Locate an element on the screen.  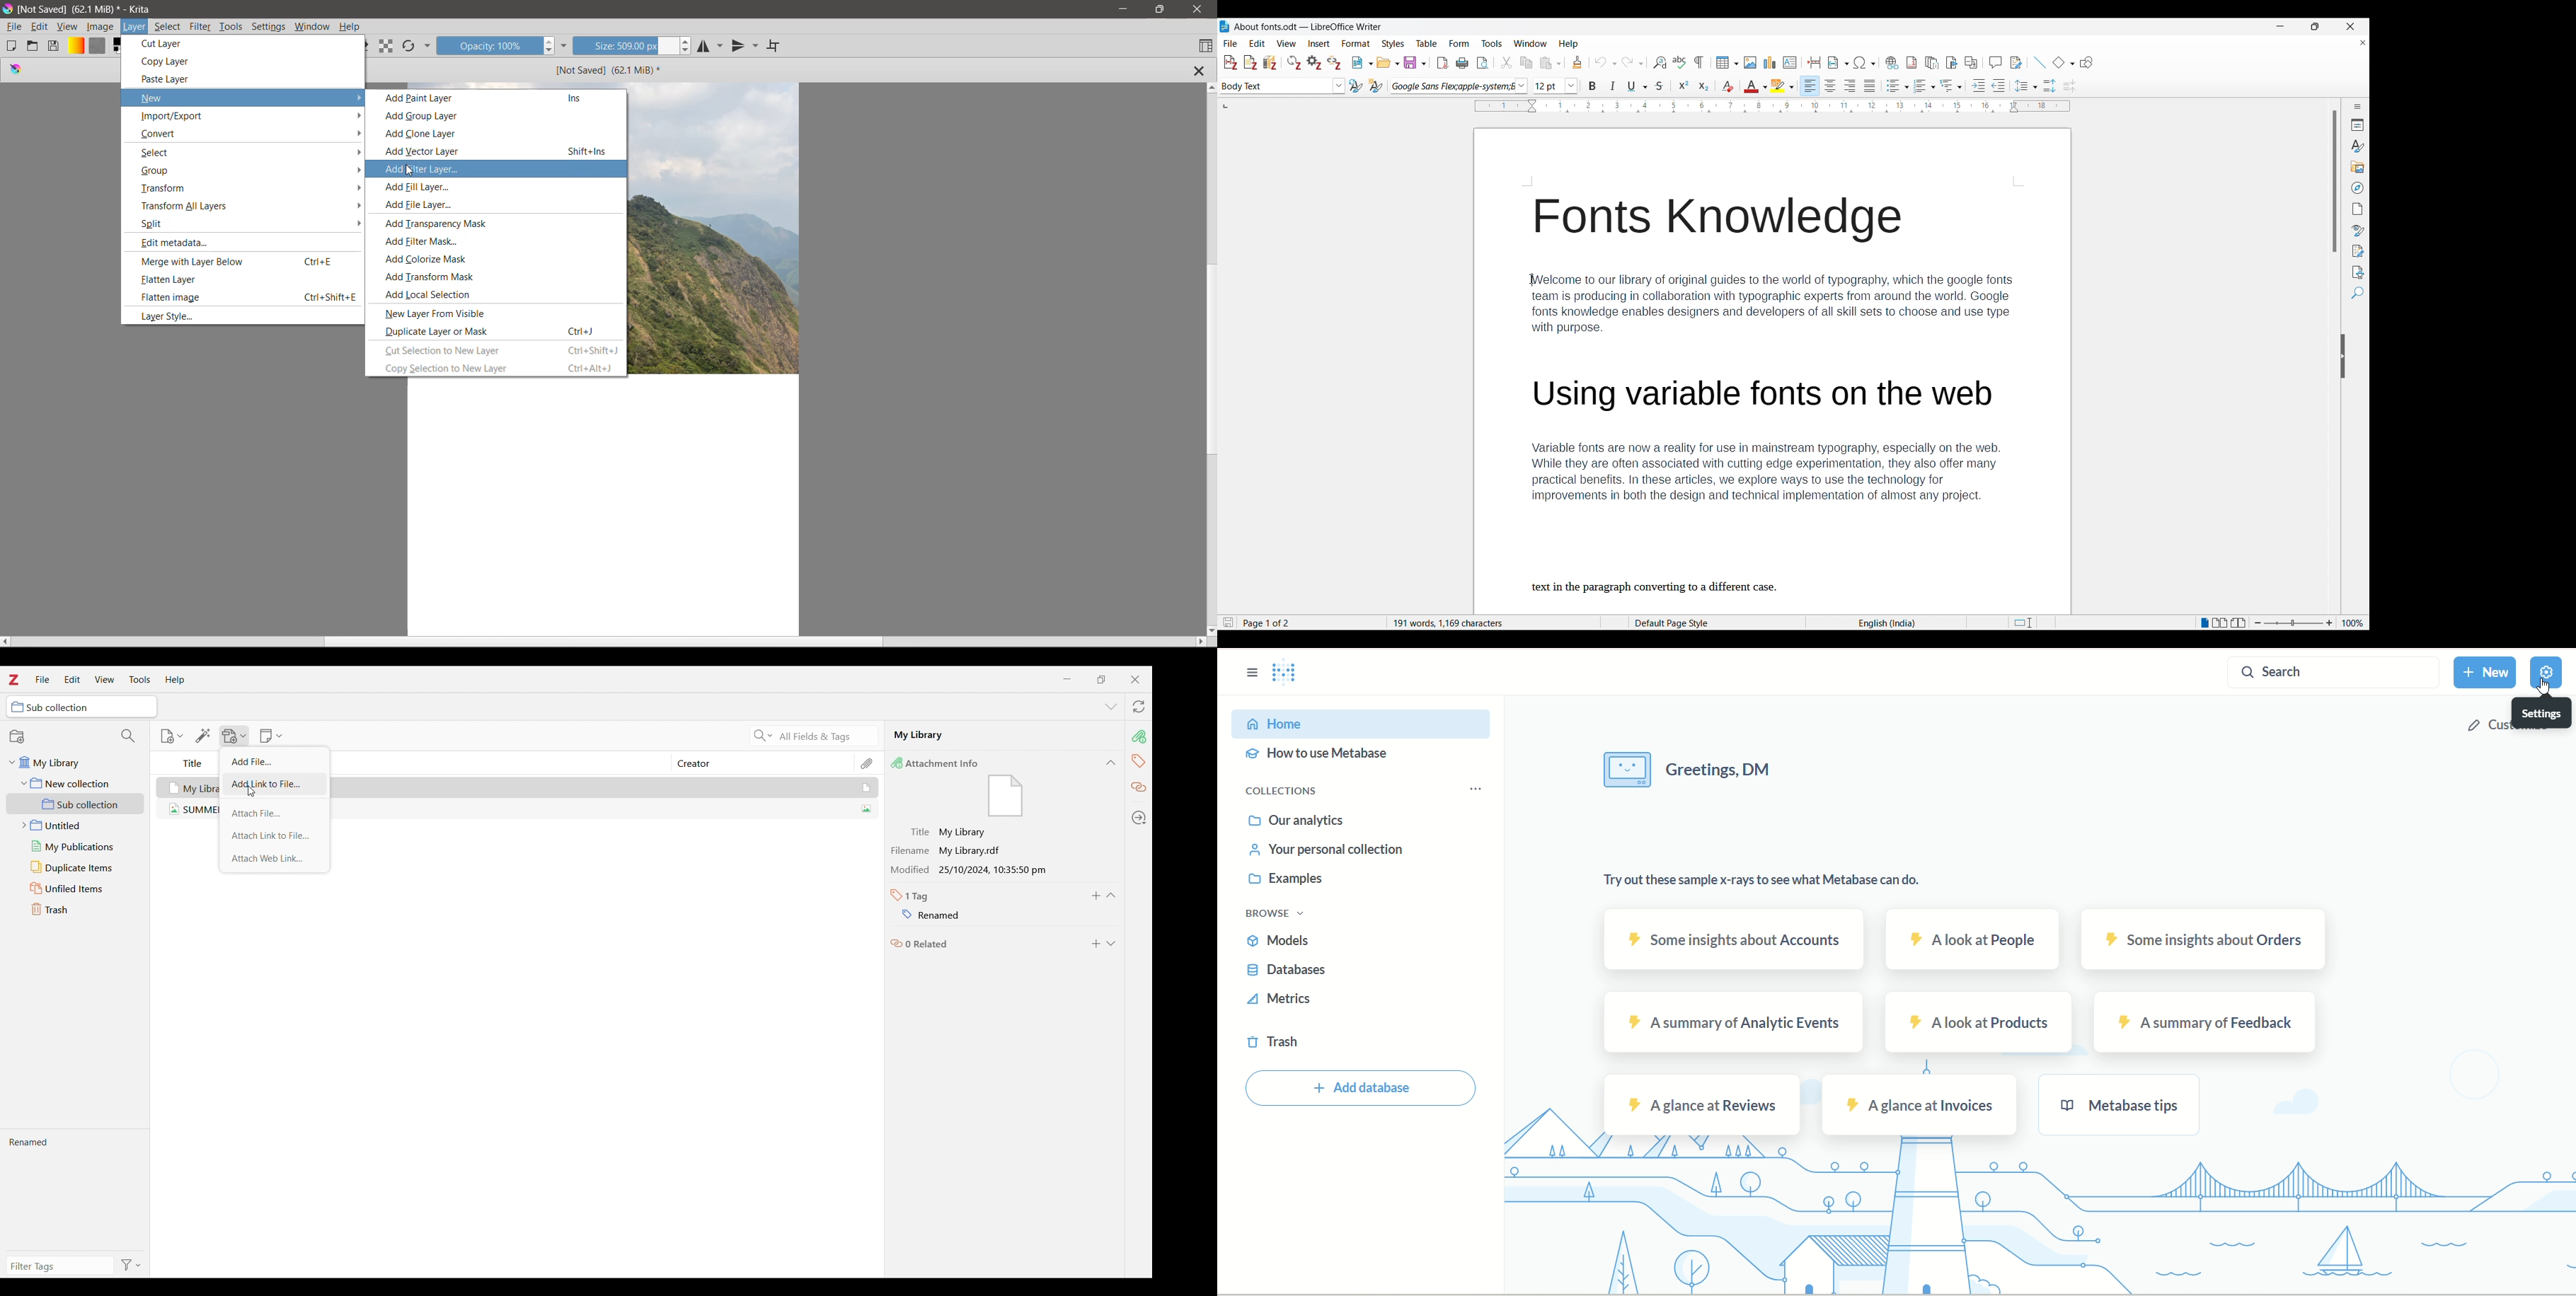
Insert menu is located at coordinates (1319, 44).